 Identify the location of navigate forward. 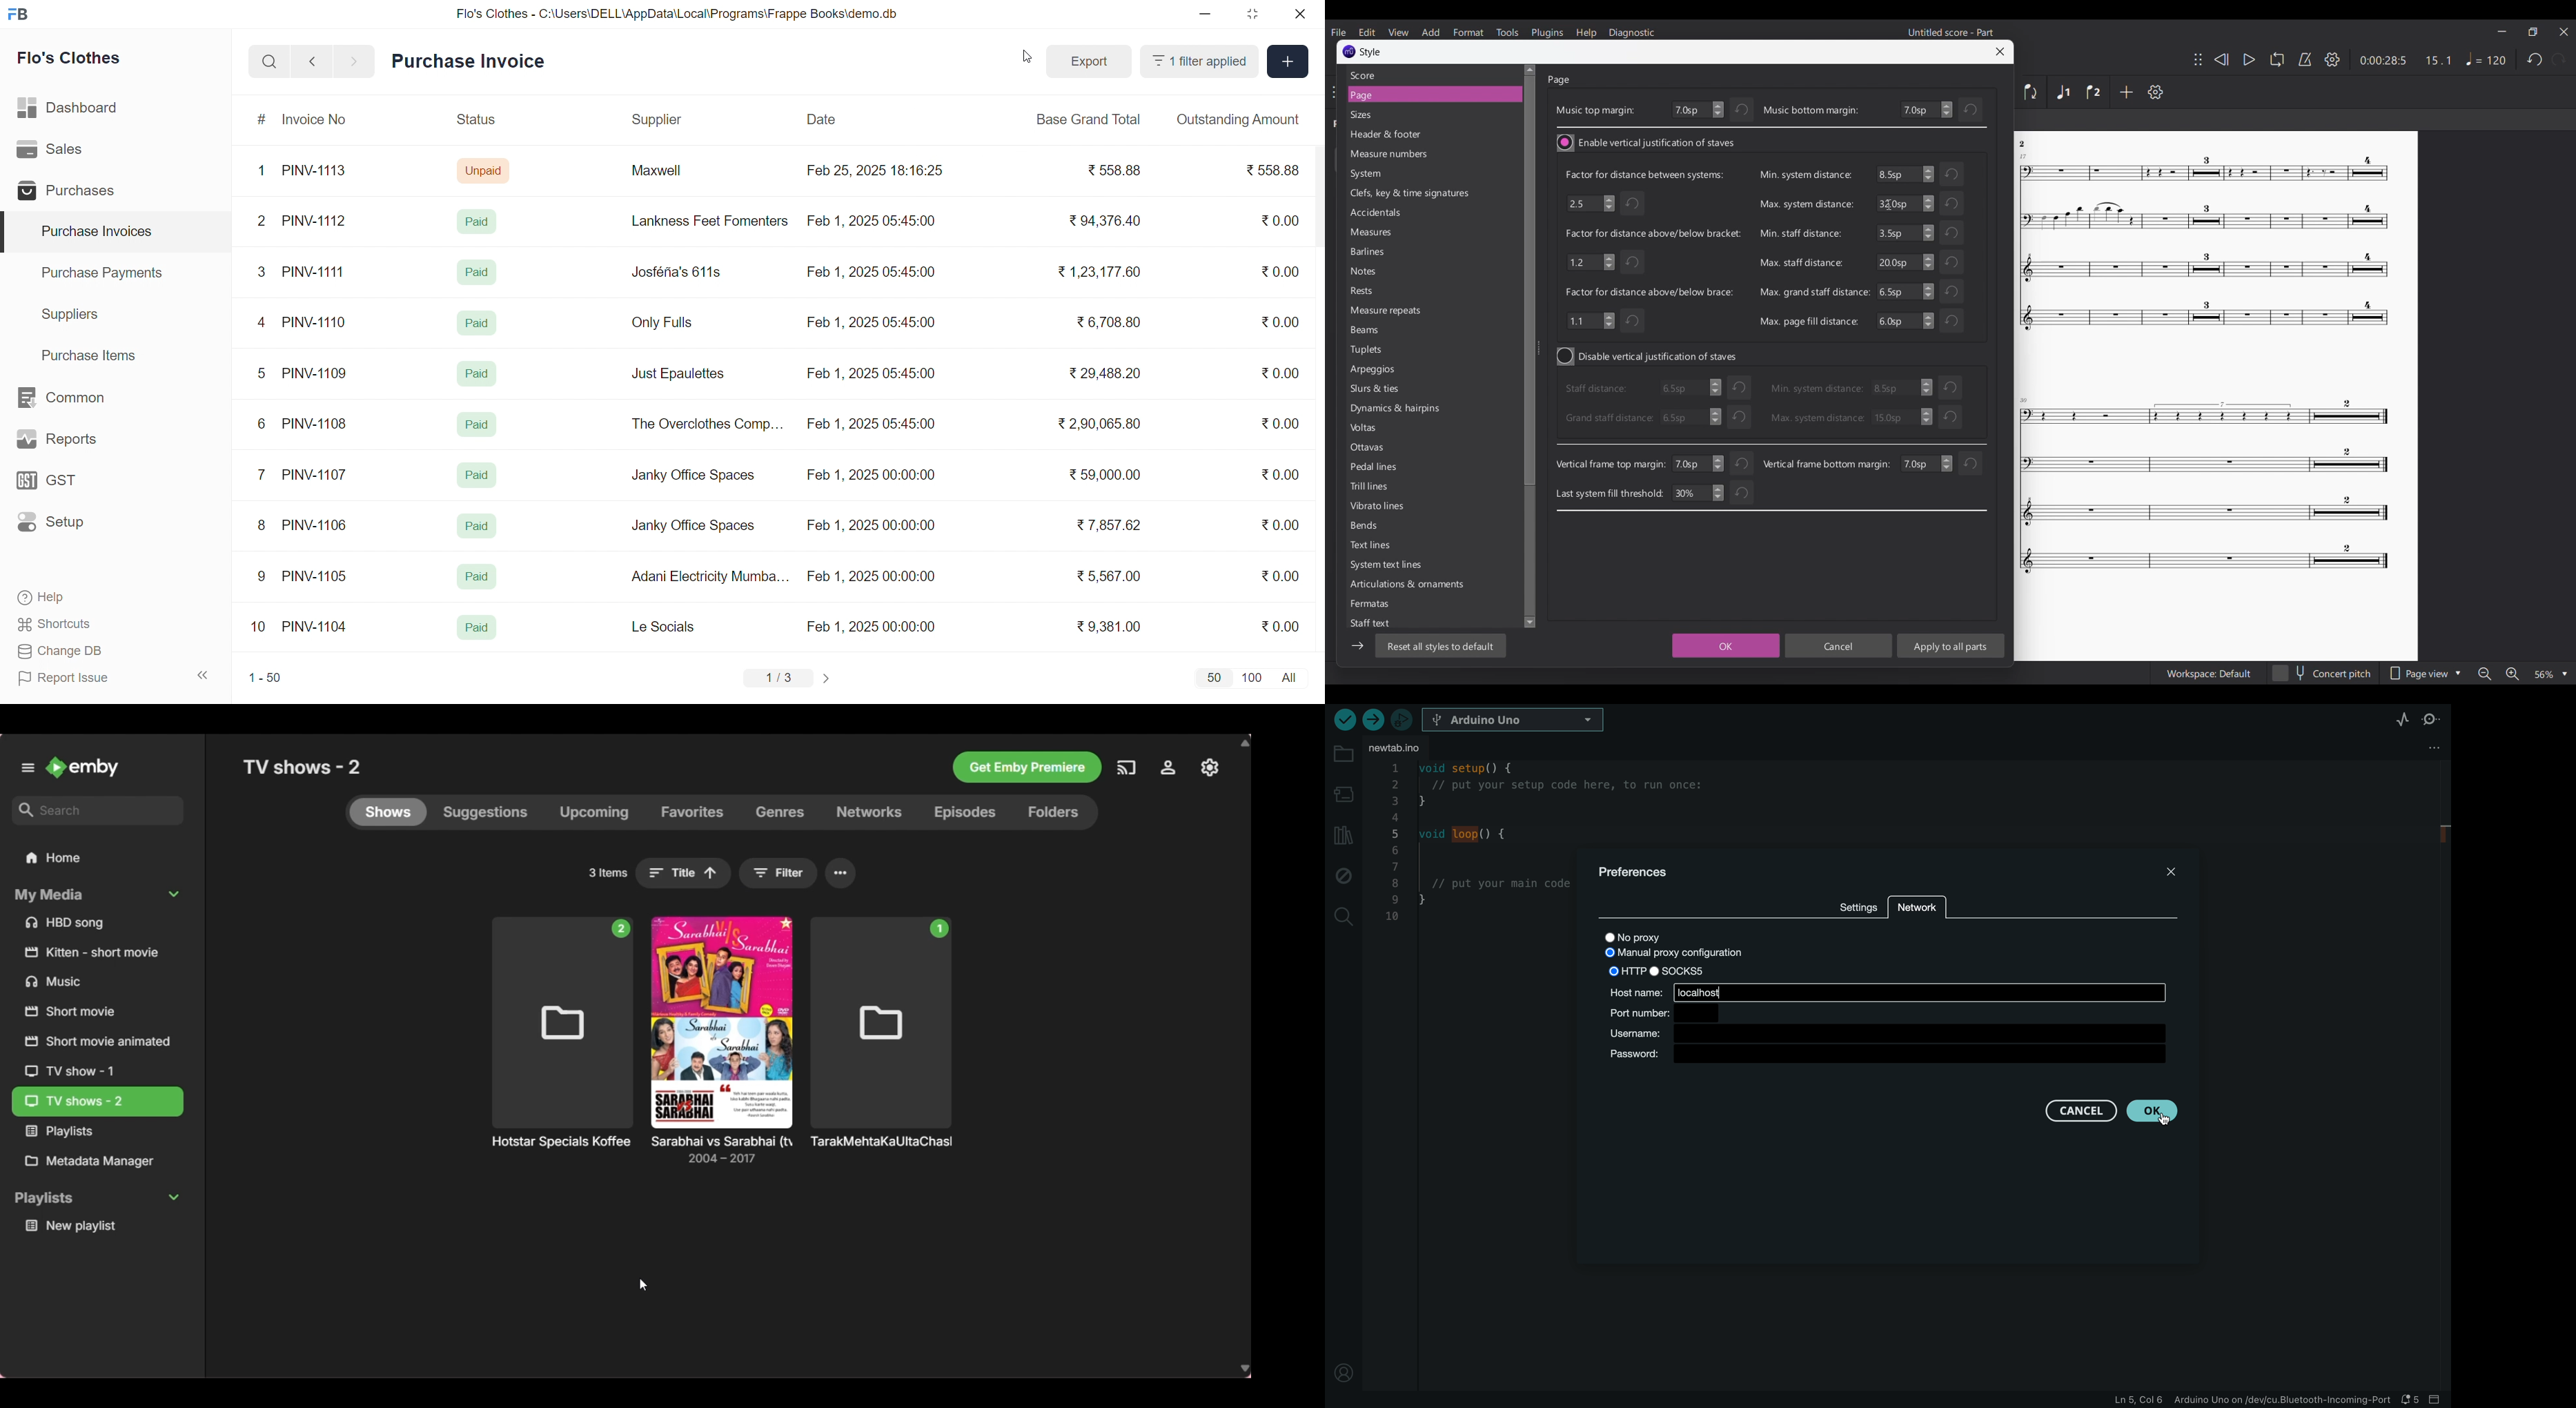
(355, 60).